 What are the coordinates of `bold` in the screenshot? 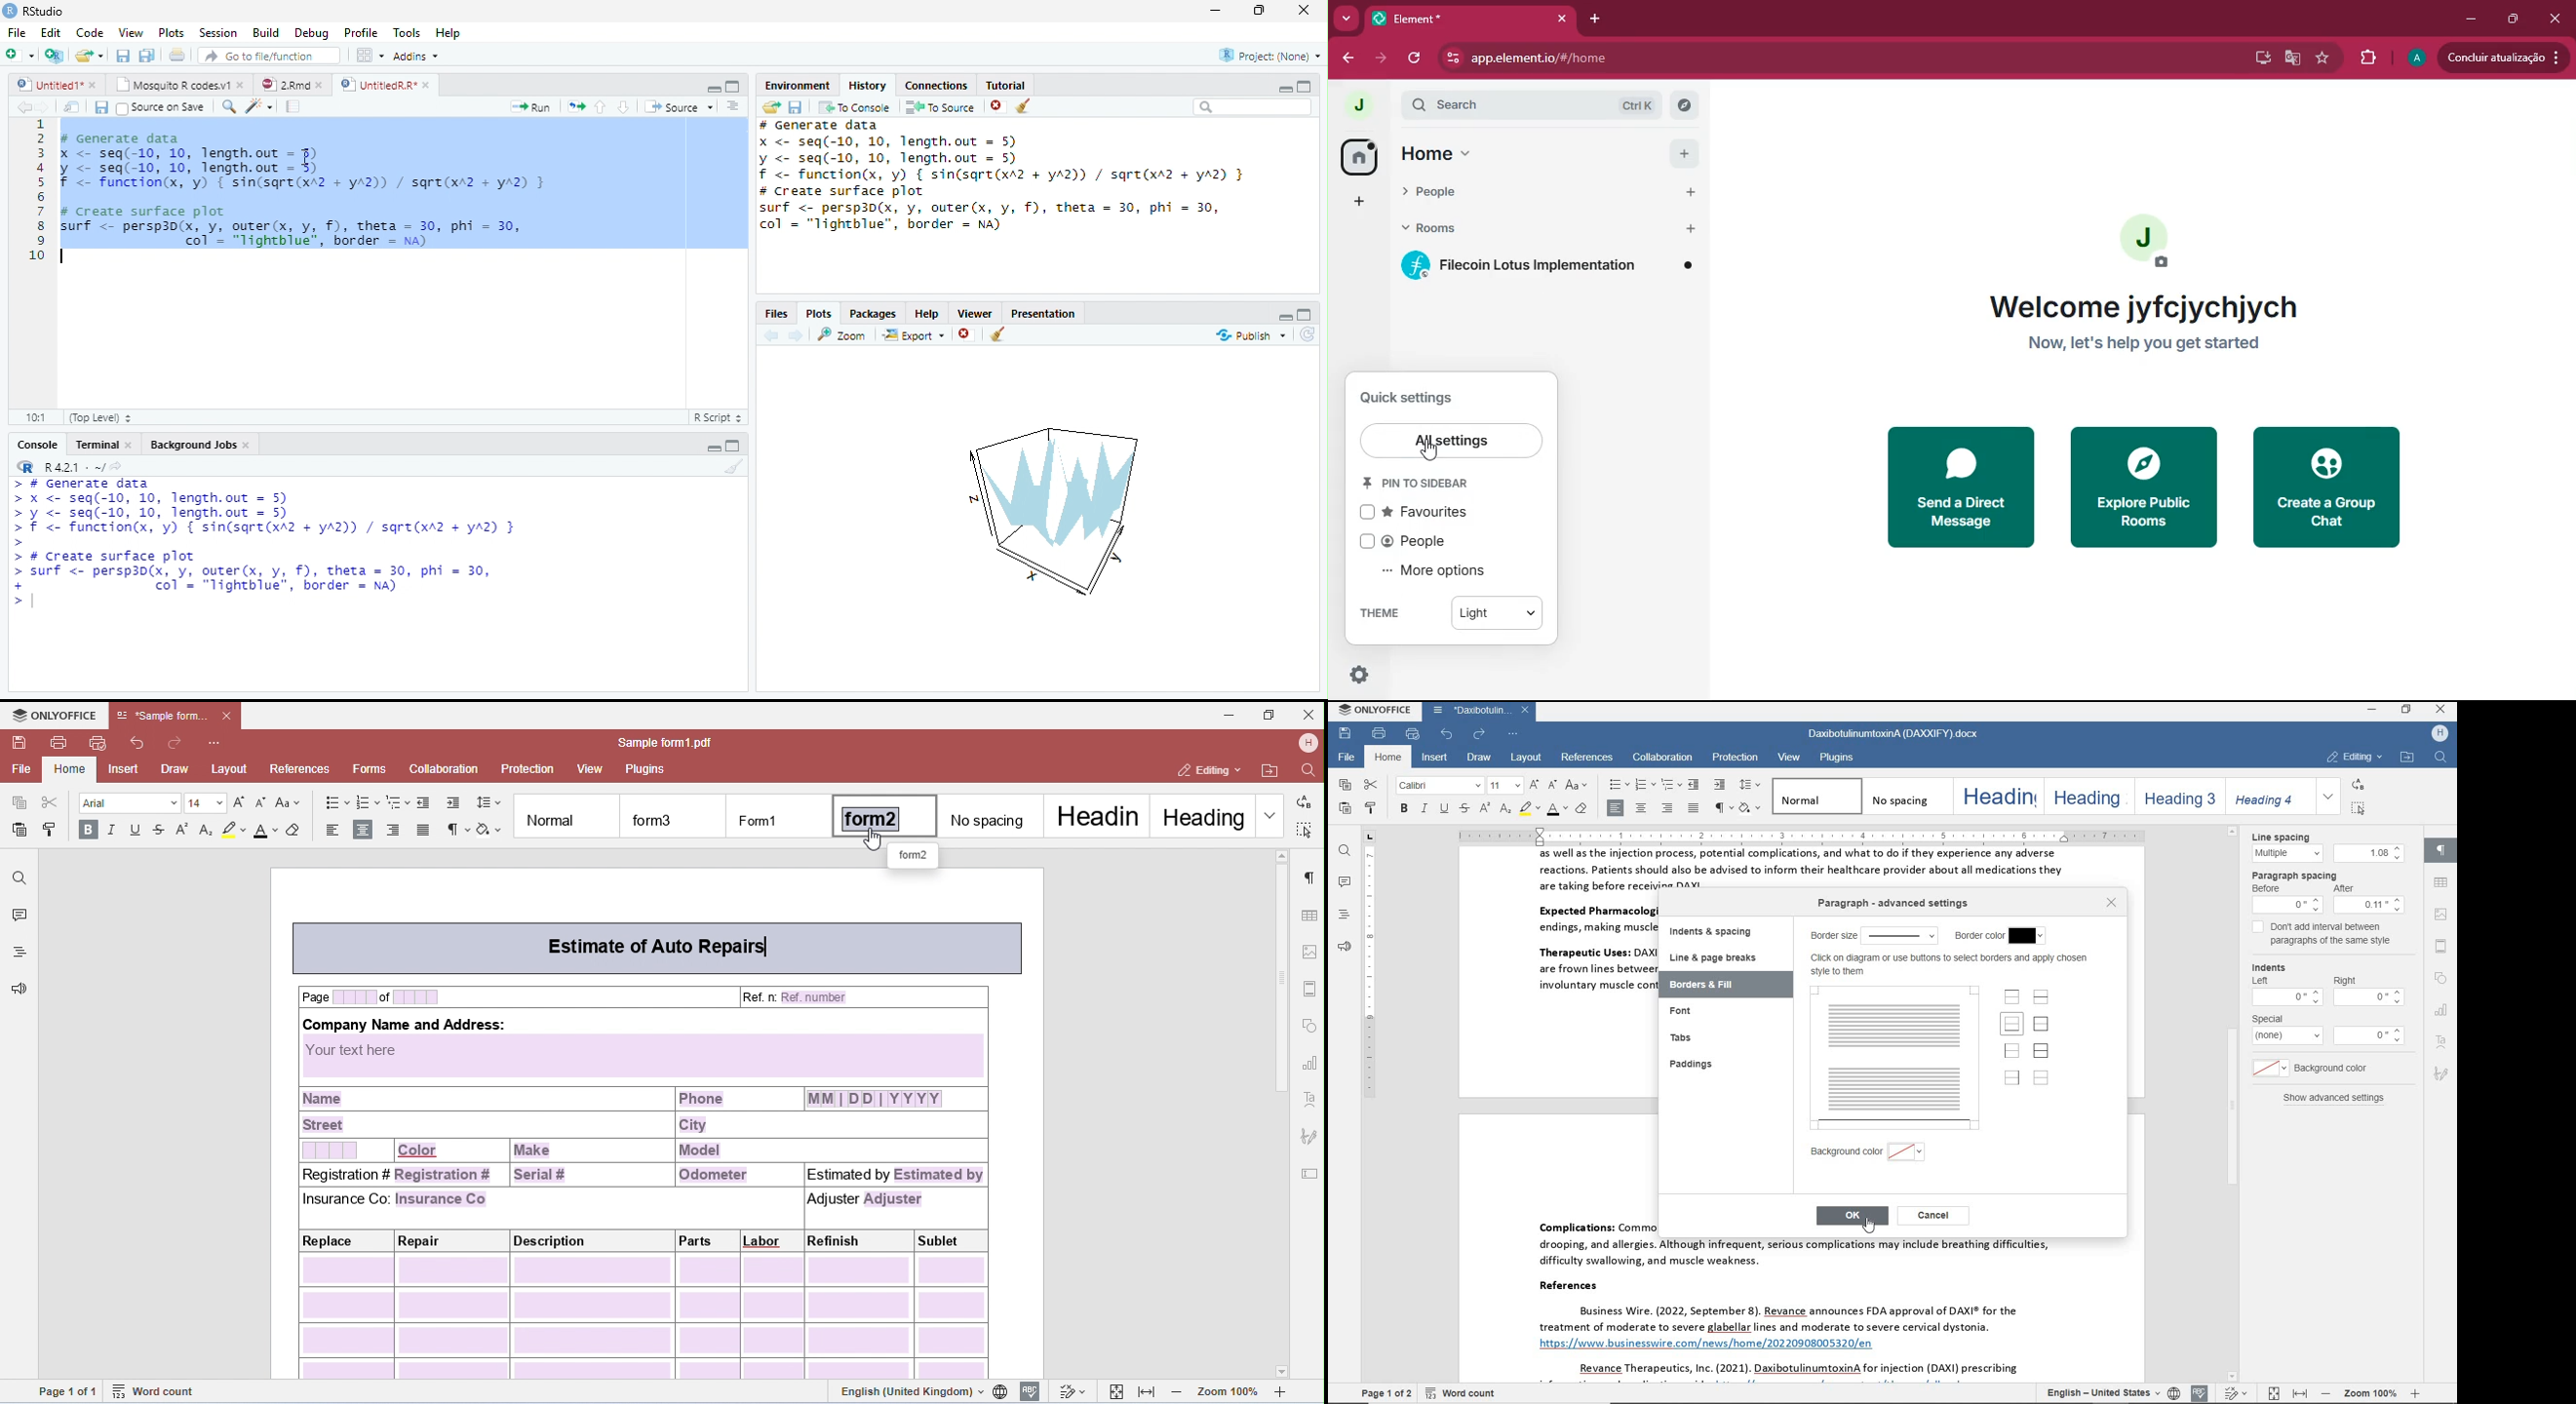 It's located at (1403, 810).